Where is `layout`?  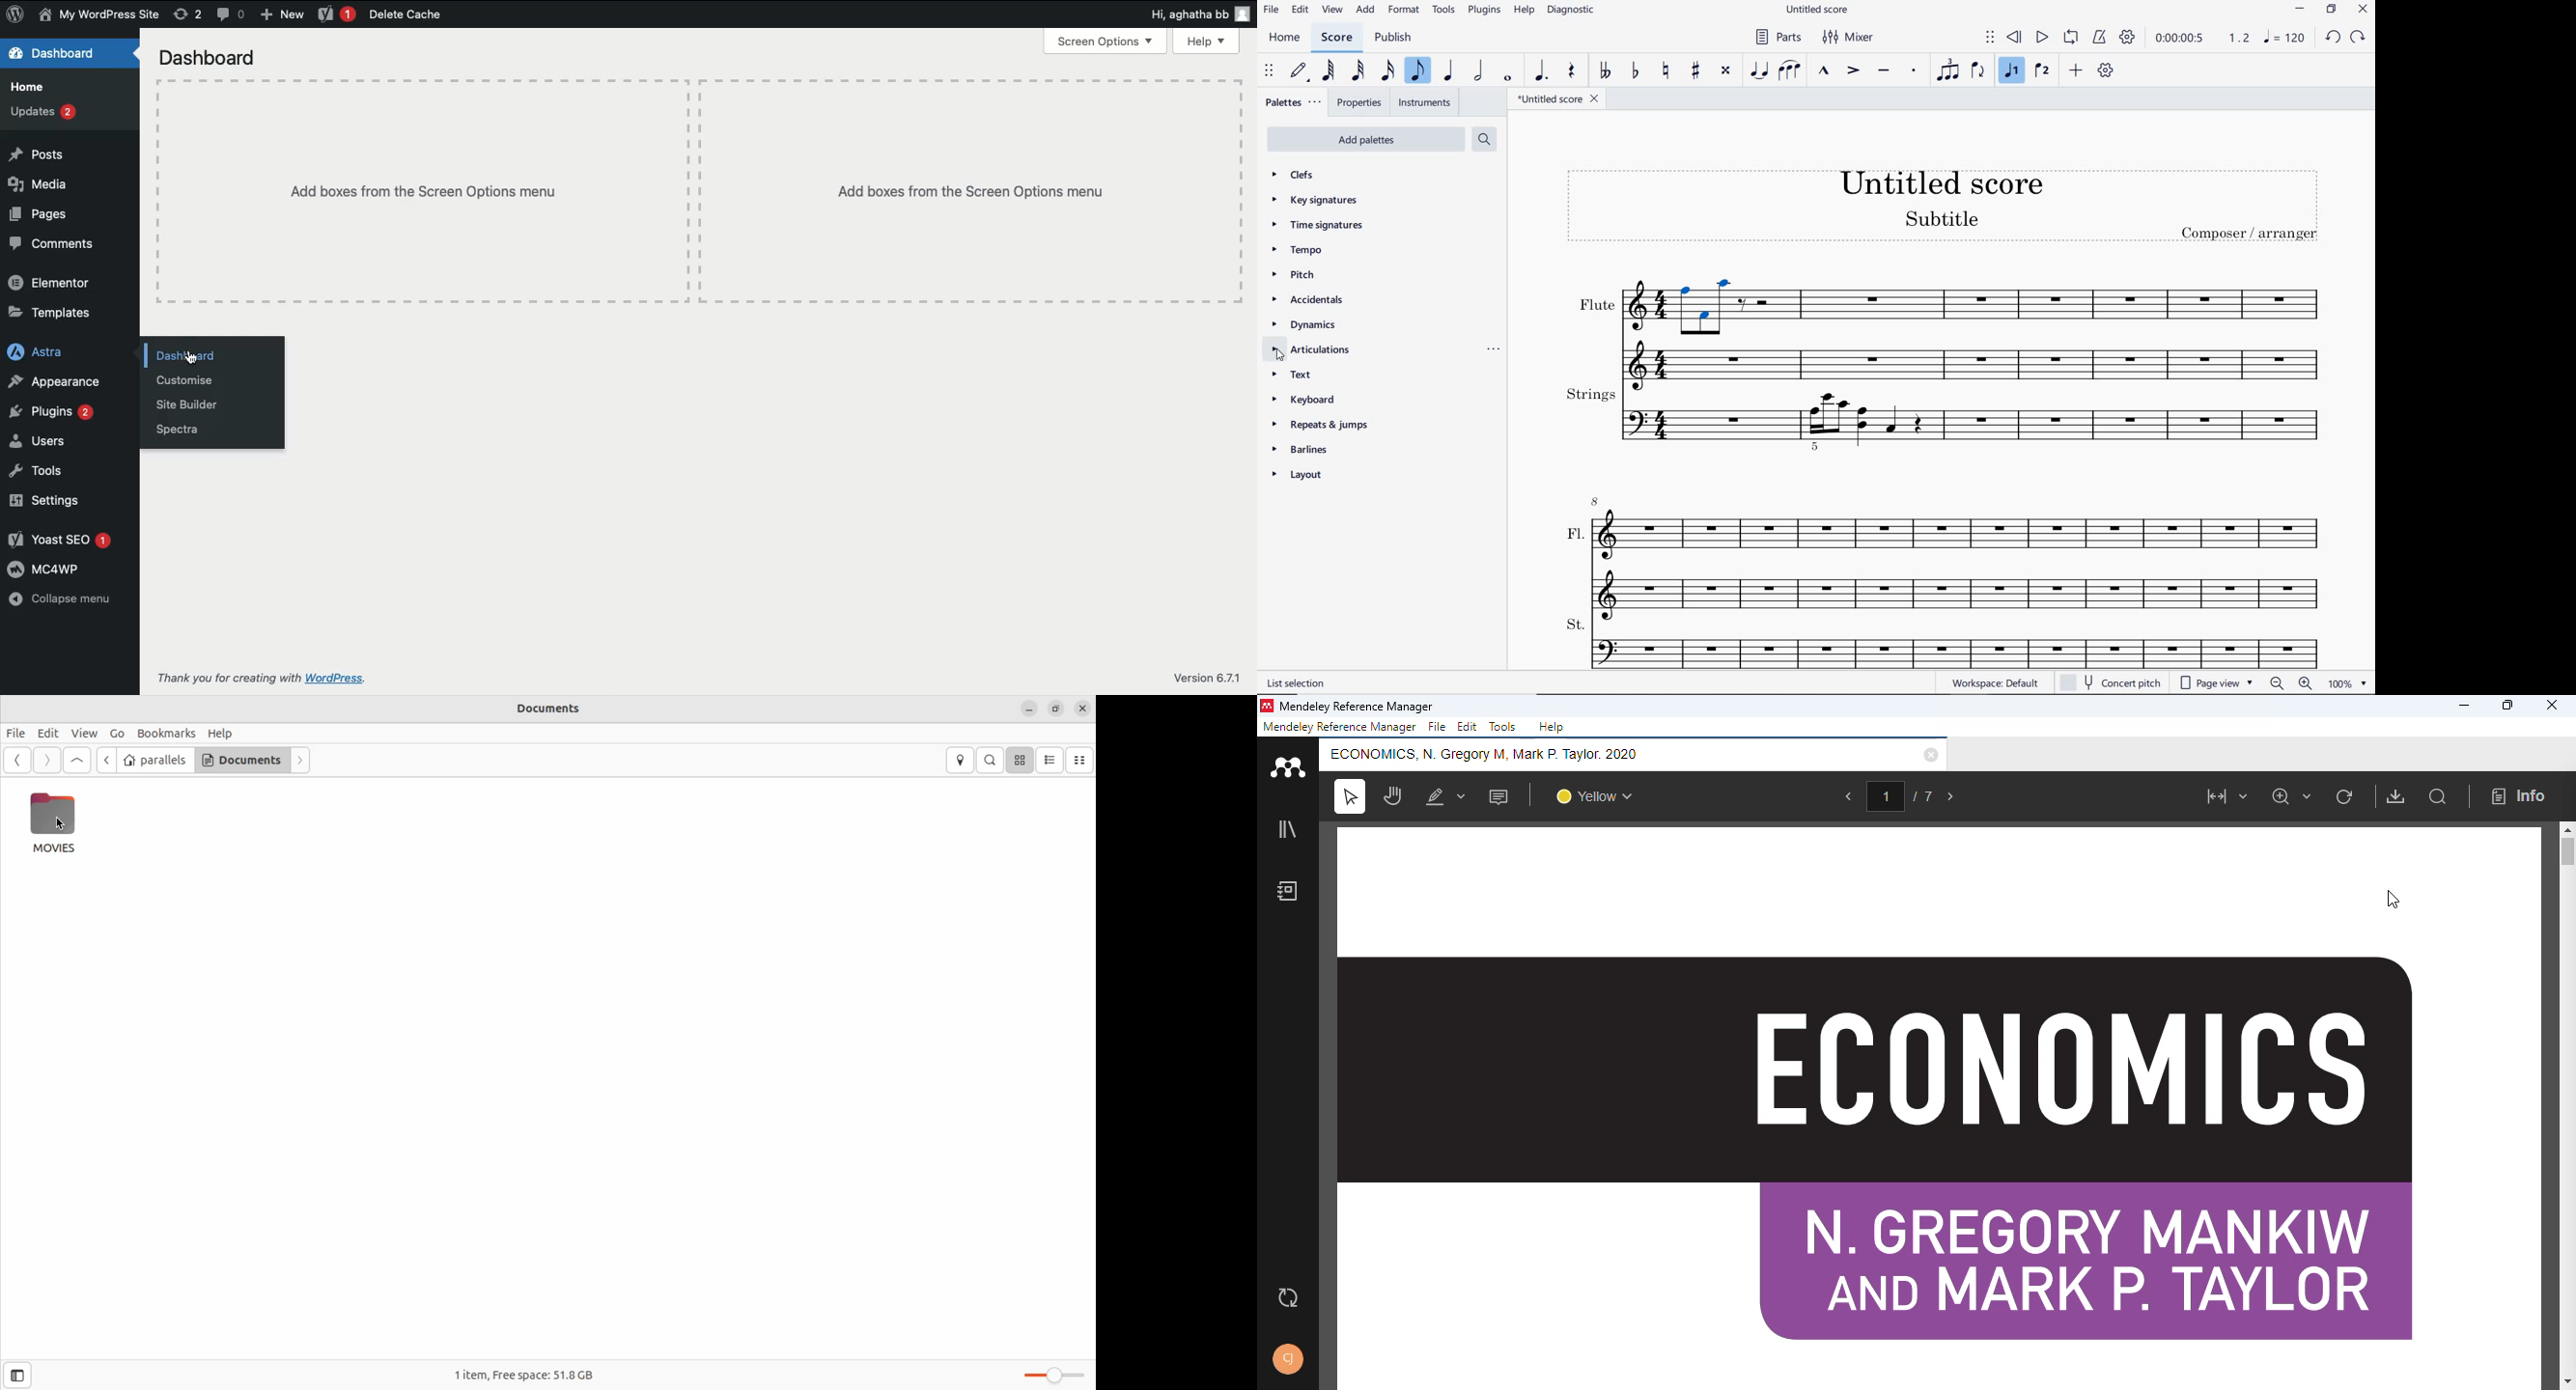 layout is located at coordinates (1298, 477).